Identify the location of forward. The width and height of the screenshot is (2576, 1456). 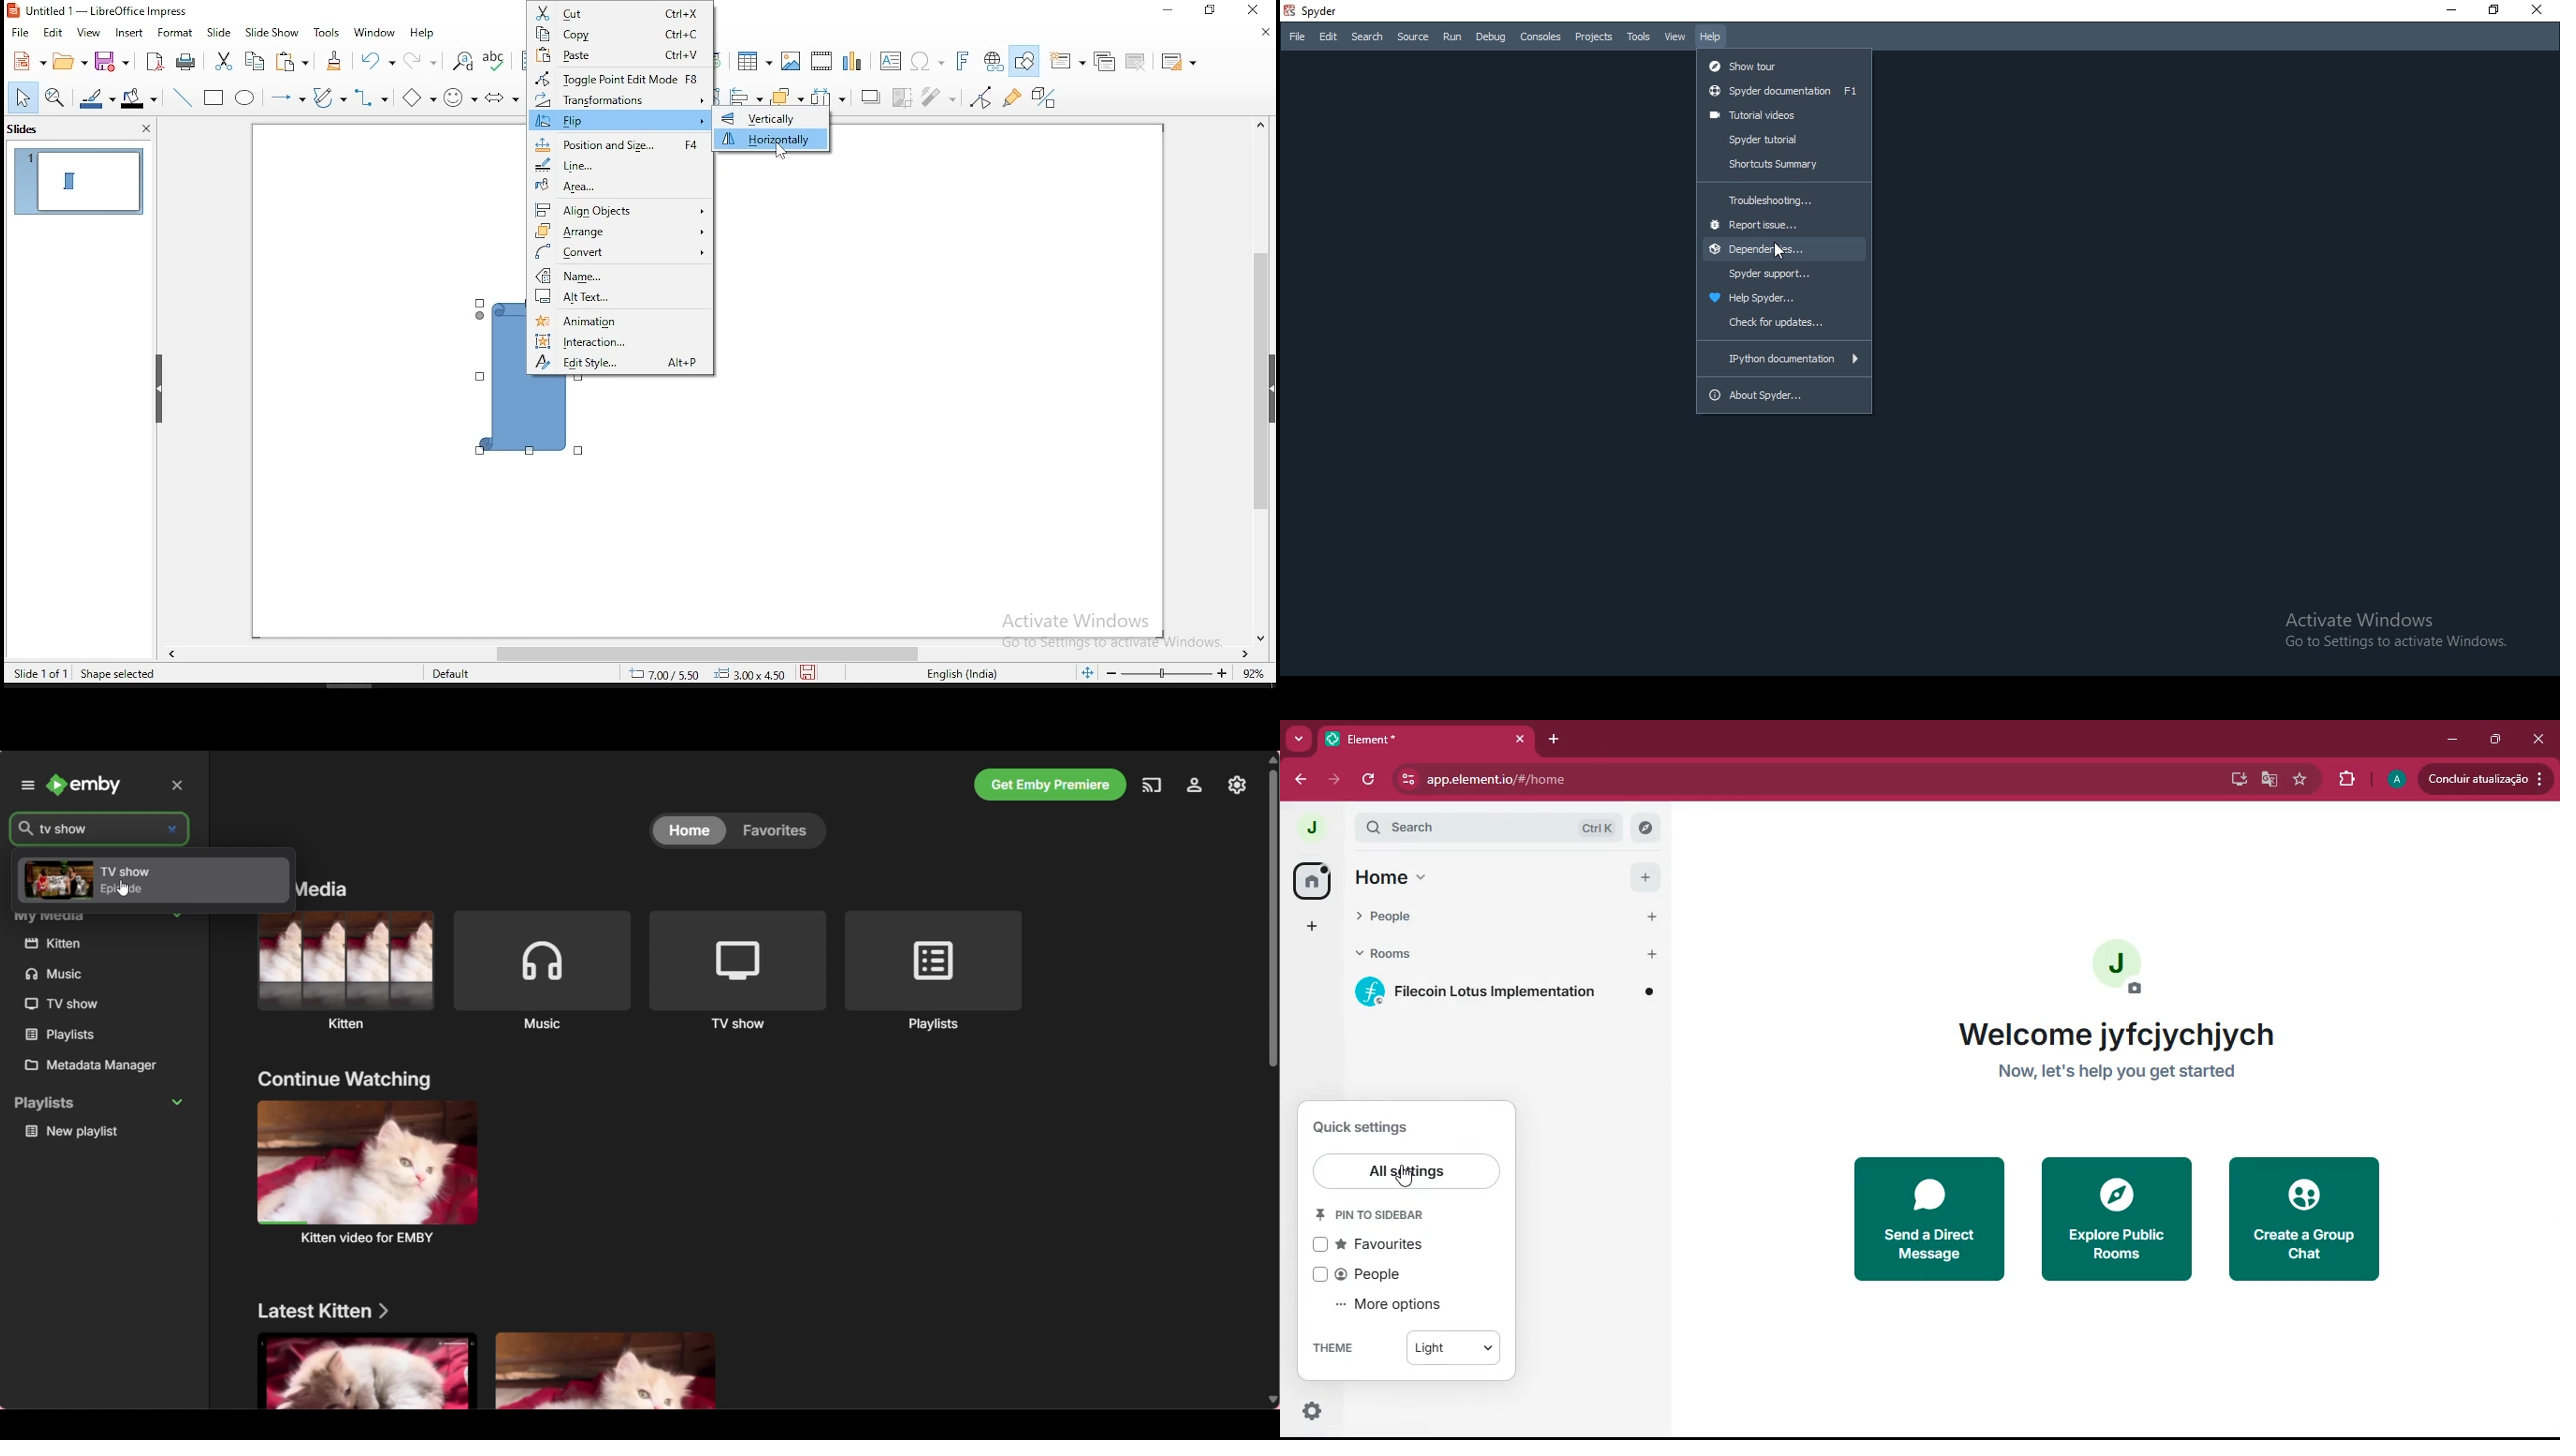
(1332, 780).